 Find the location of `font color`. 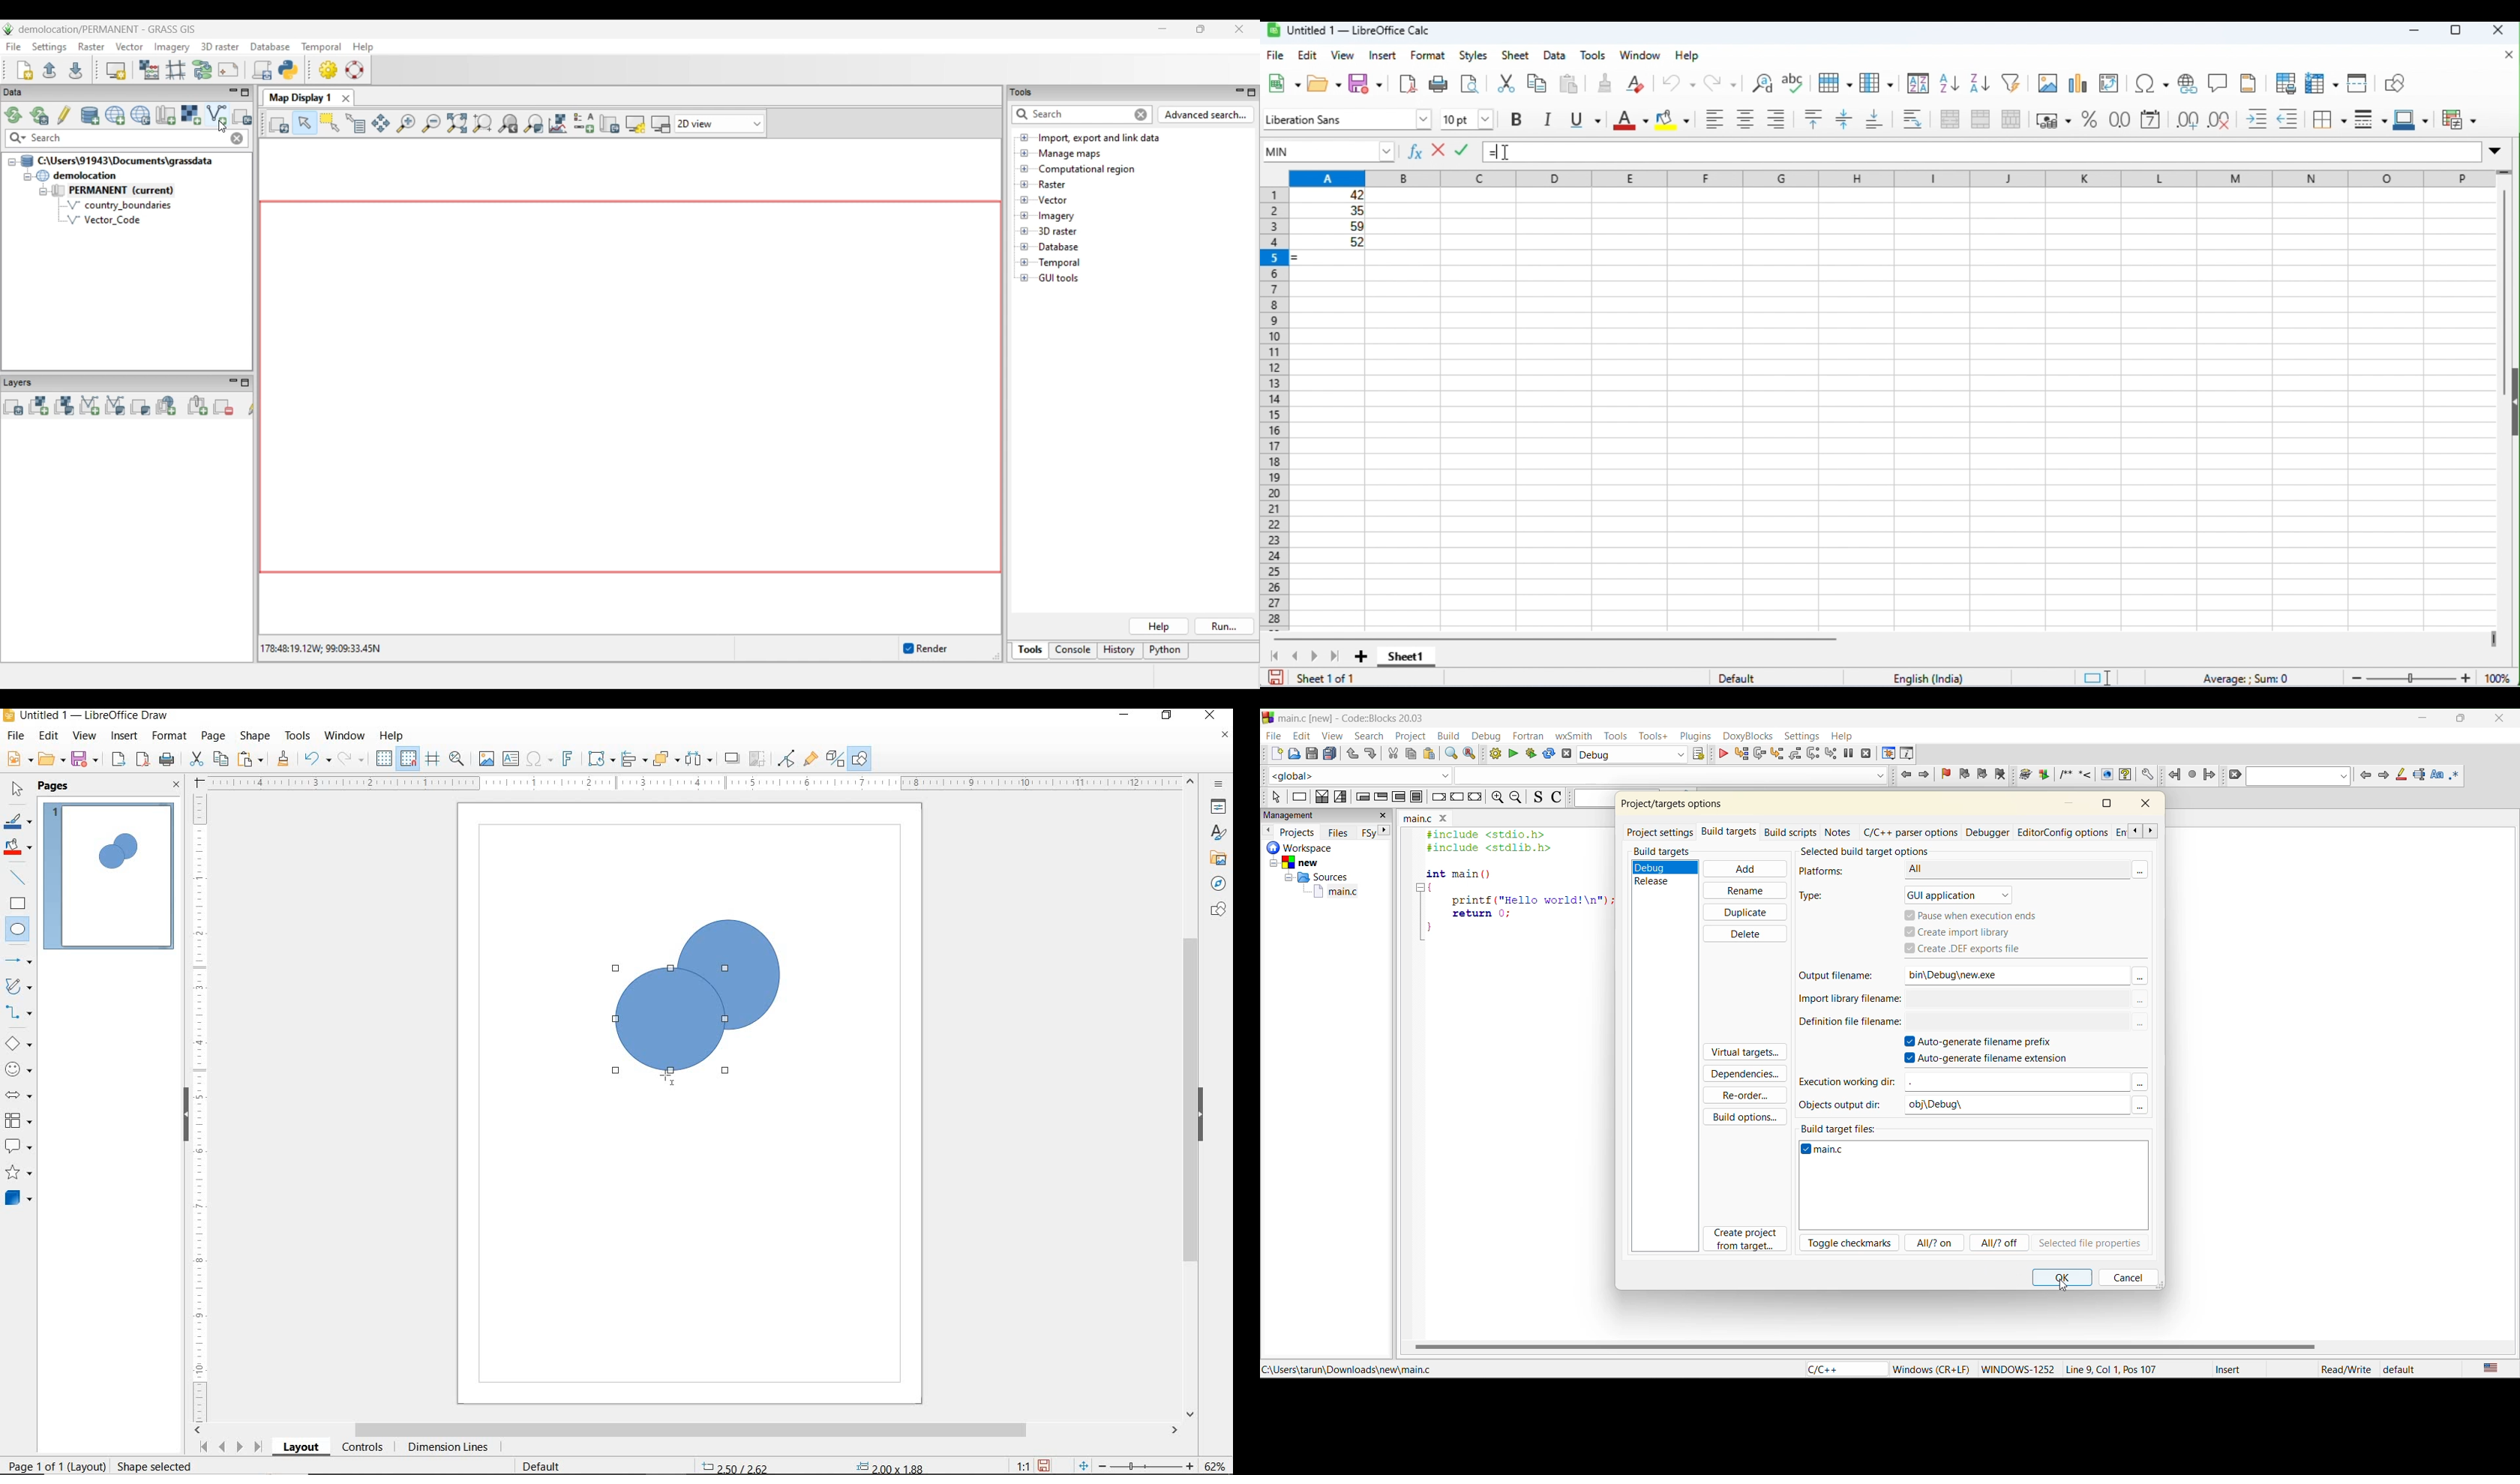

font color is located at coordinates (1630, 119).